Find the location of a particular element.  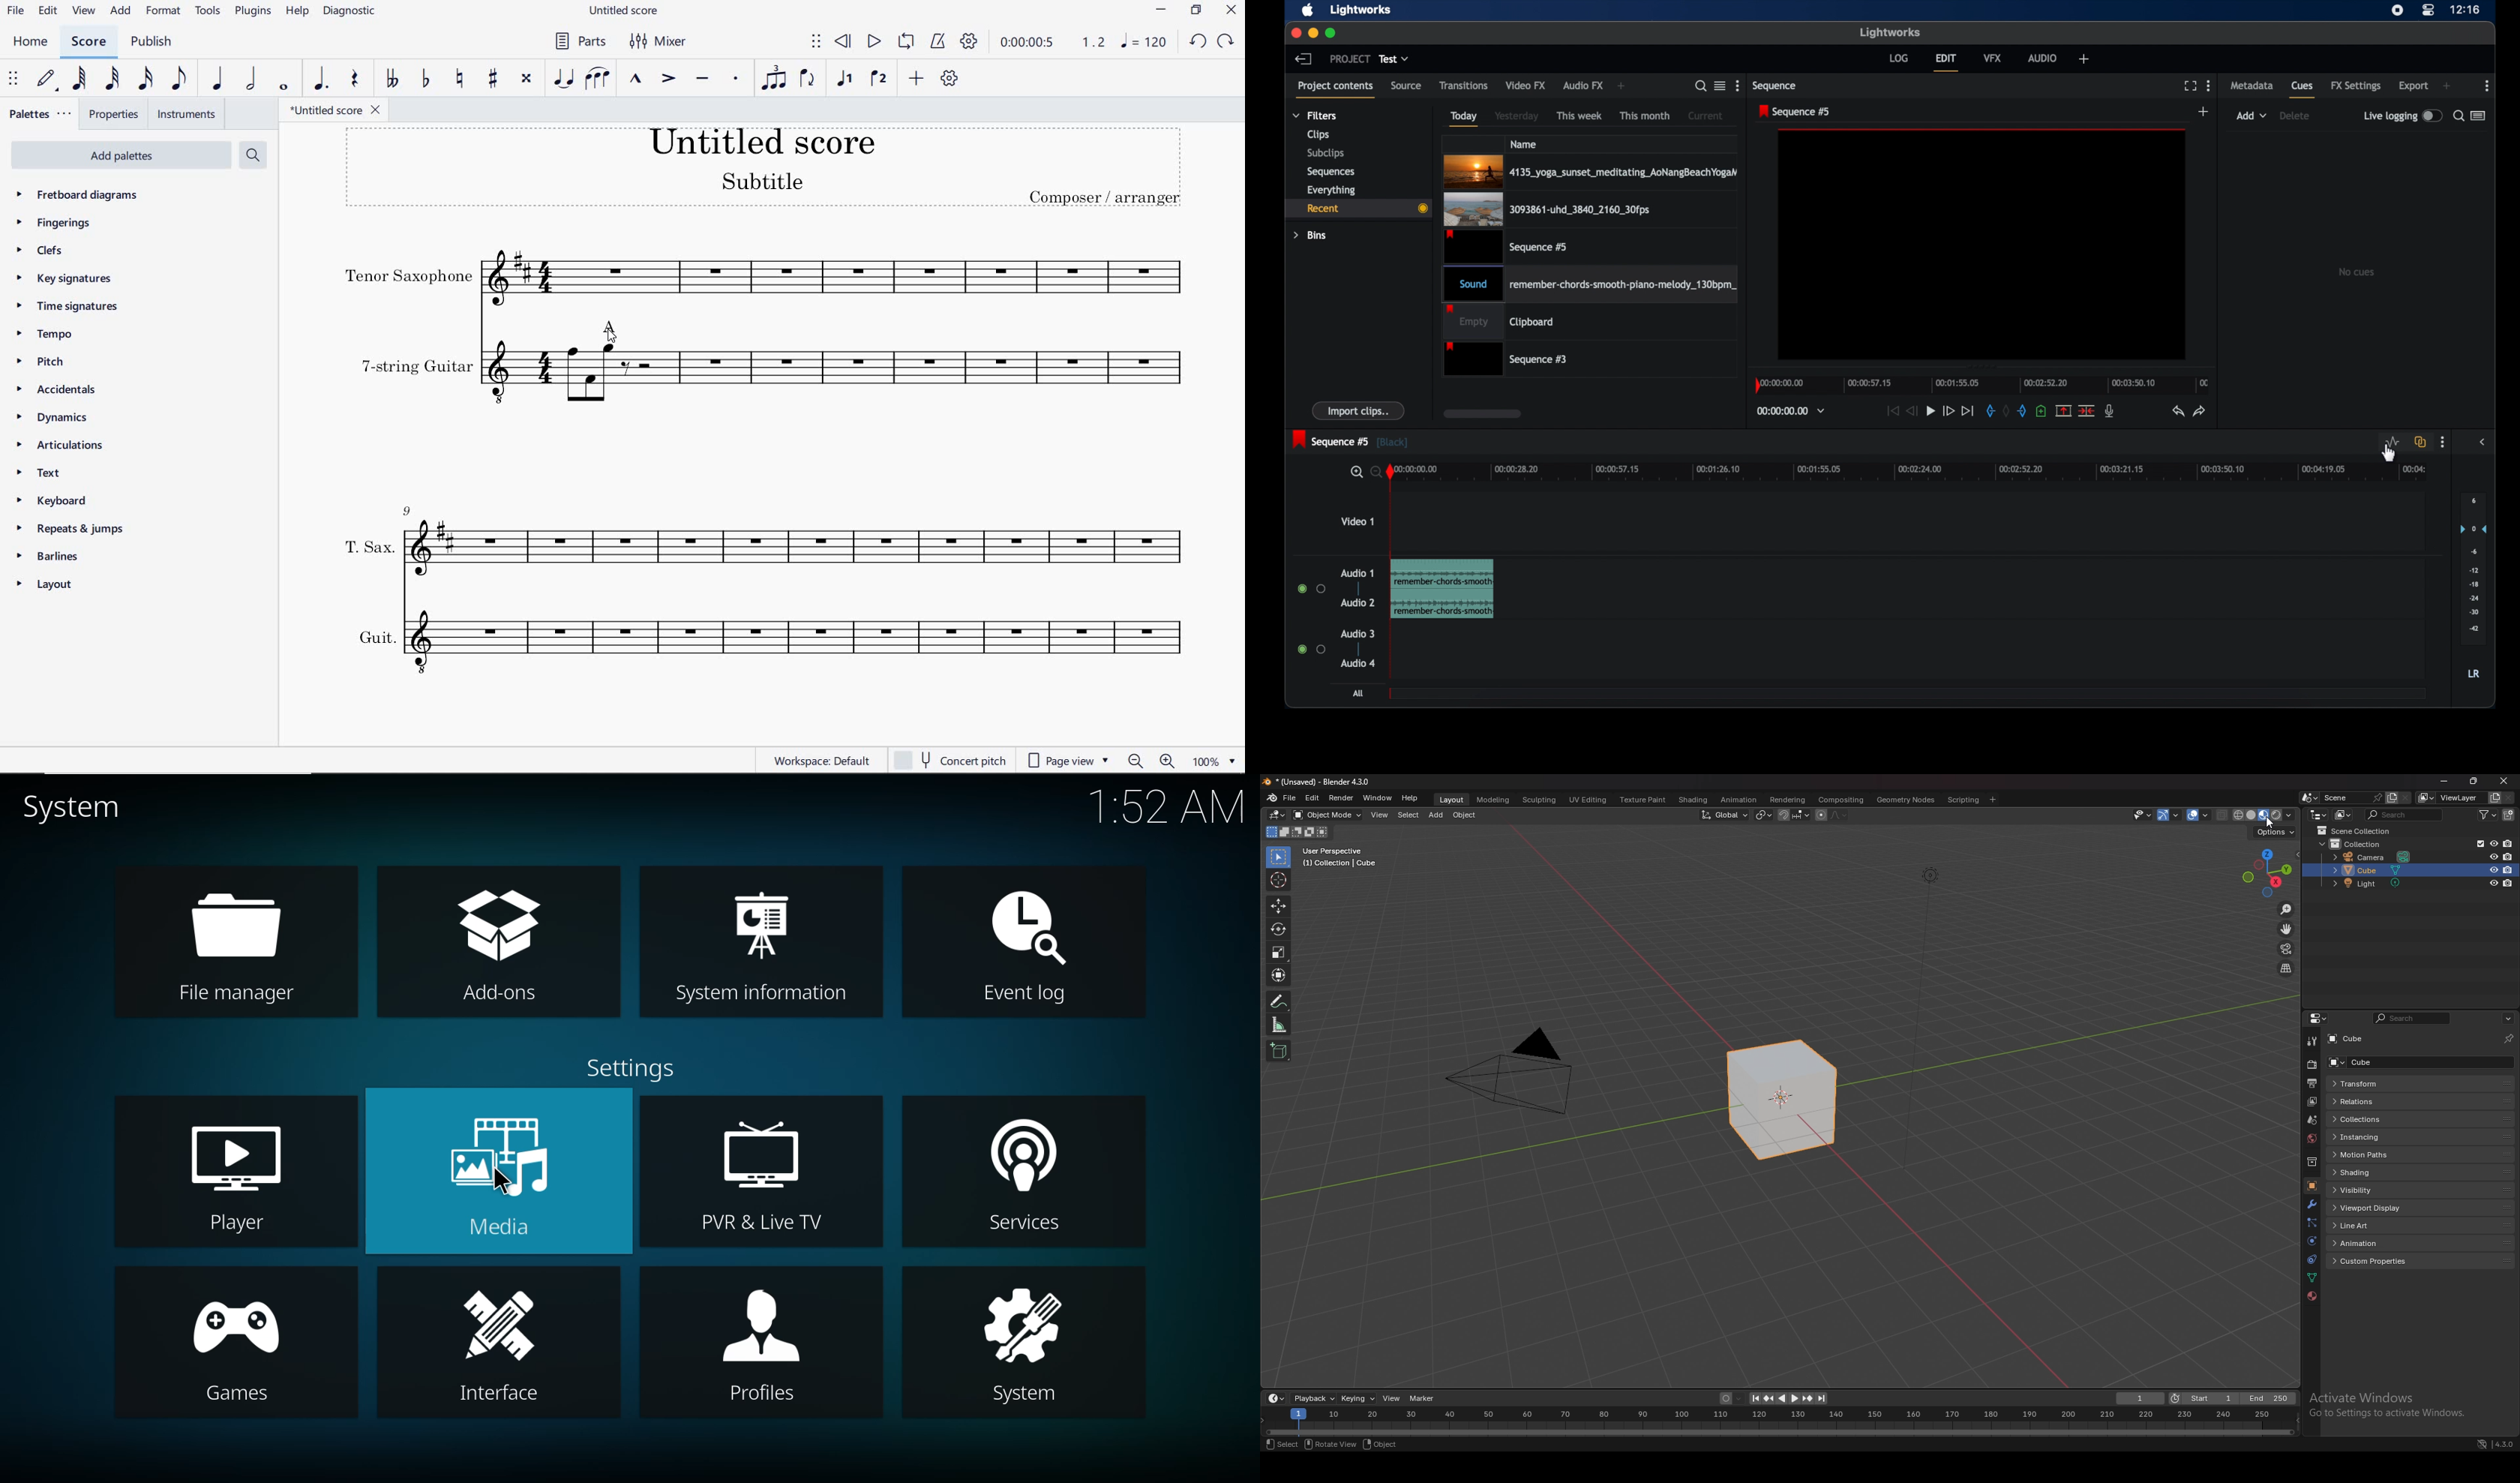

motion paths is located at coordinates (2394, 1154).